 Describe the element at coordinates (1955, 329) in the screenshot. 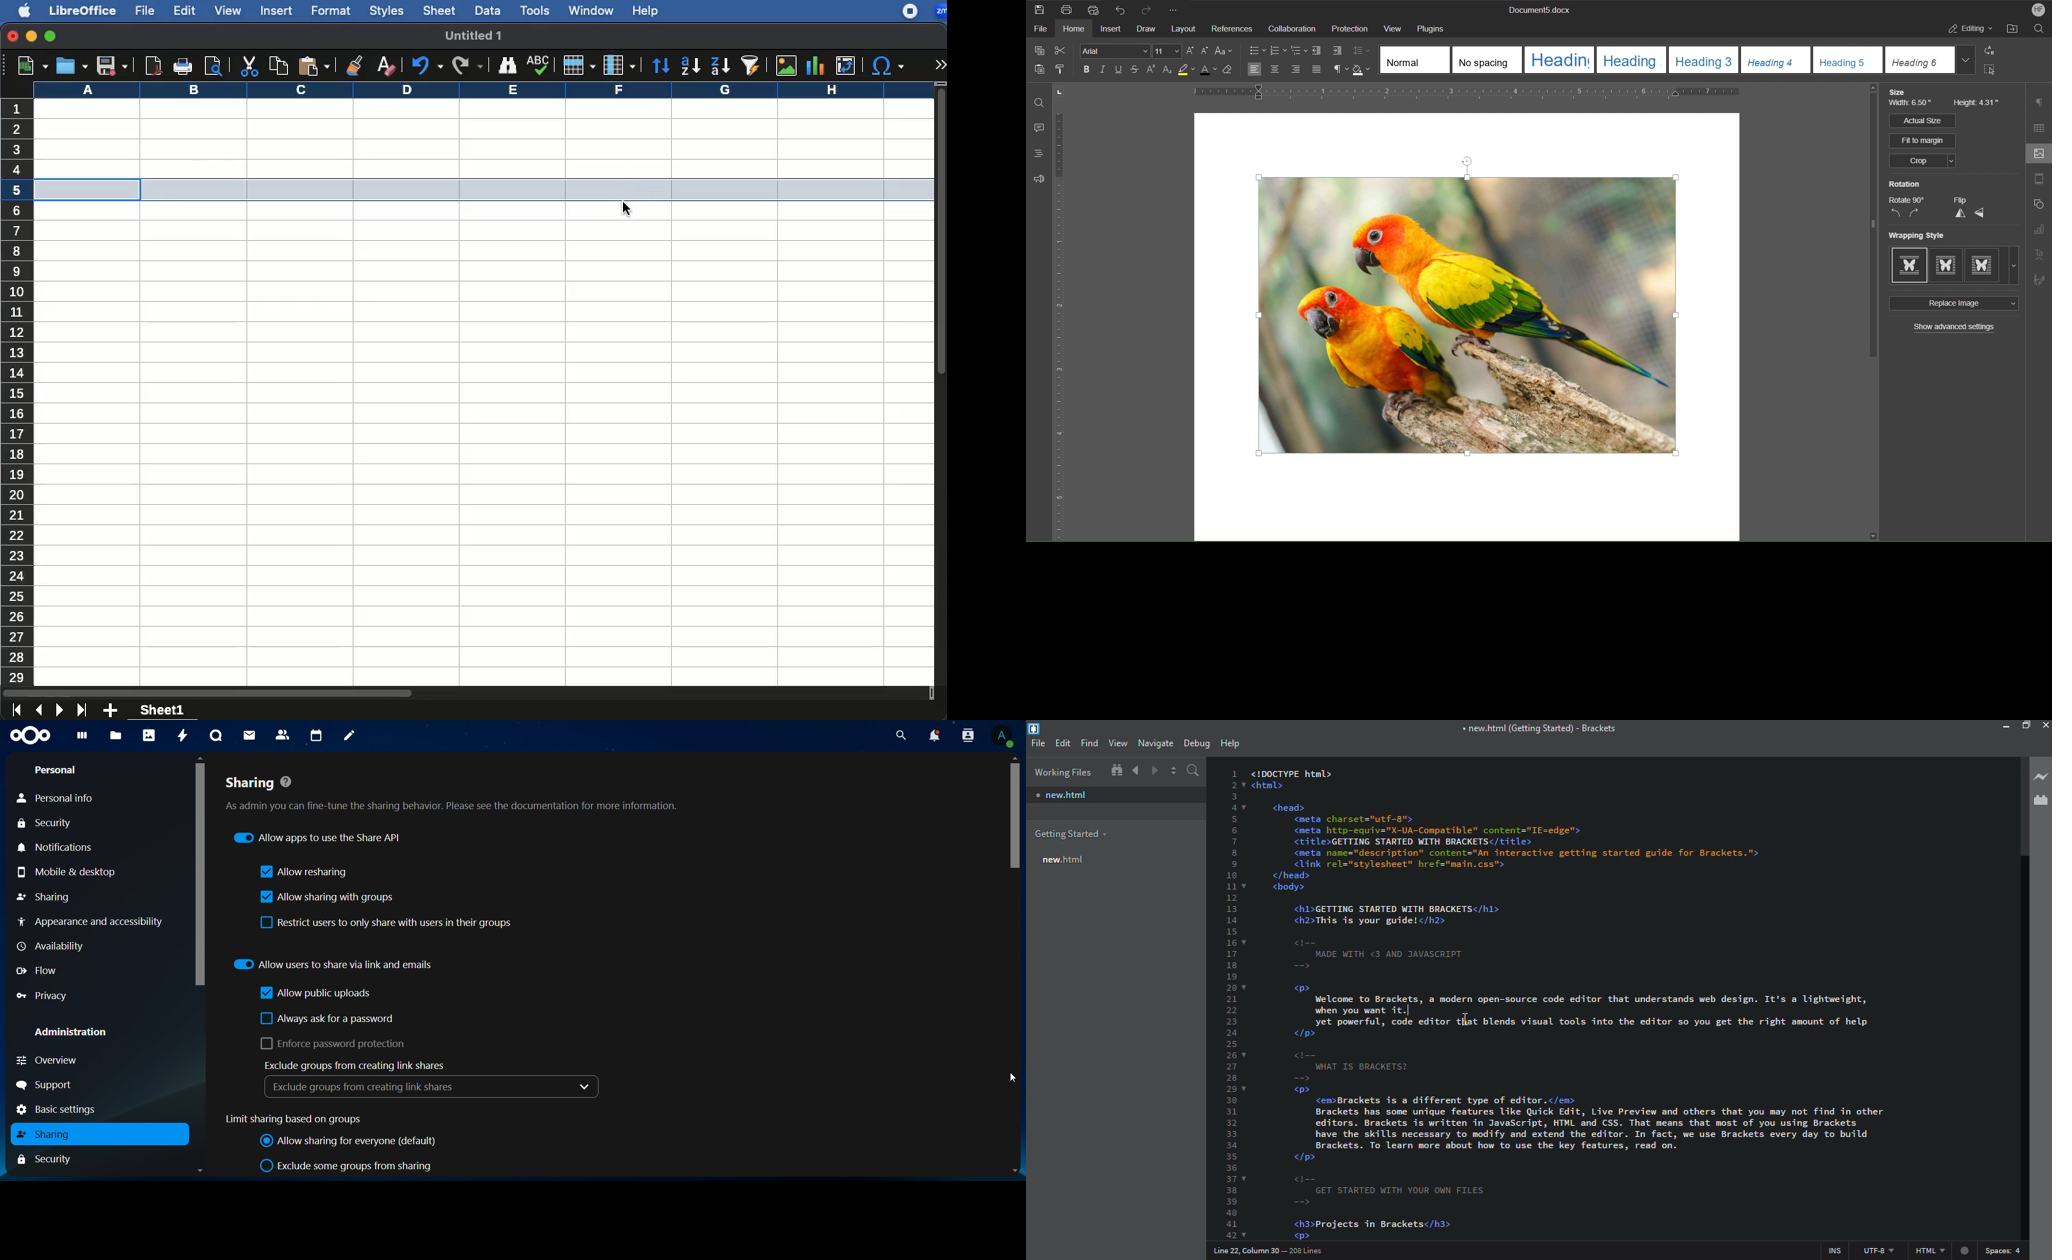

I see `Show advanced settings` at that location.